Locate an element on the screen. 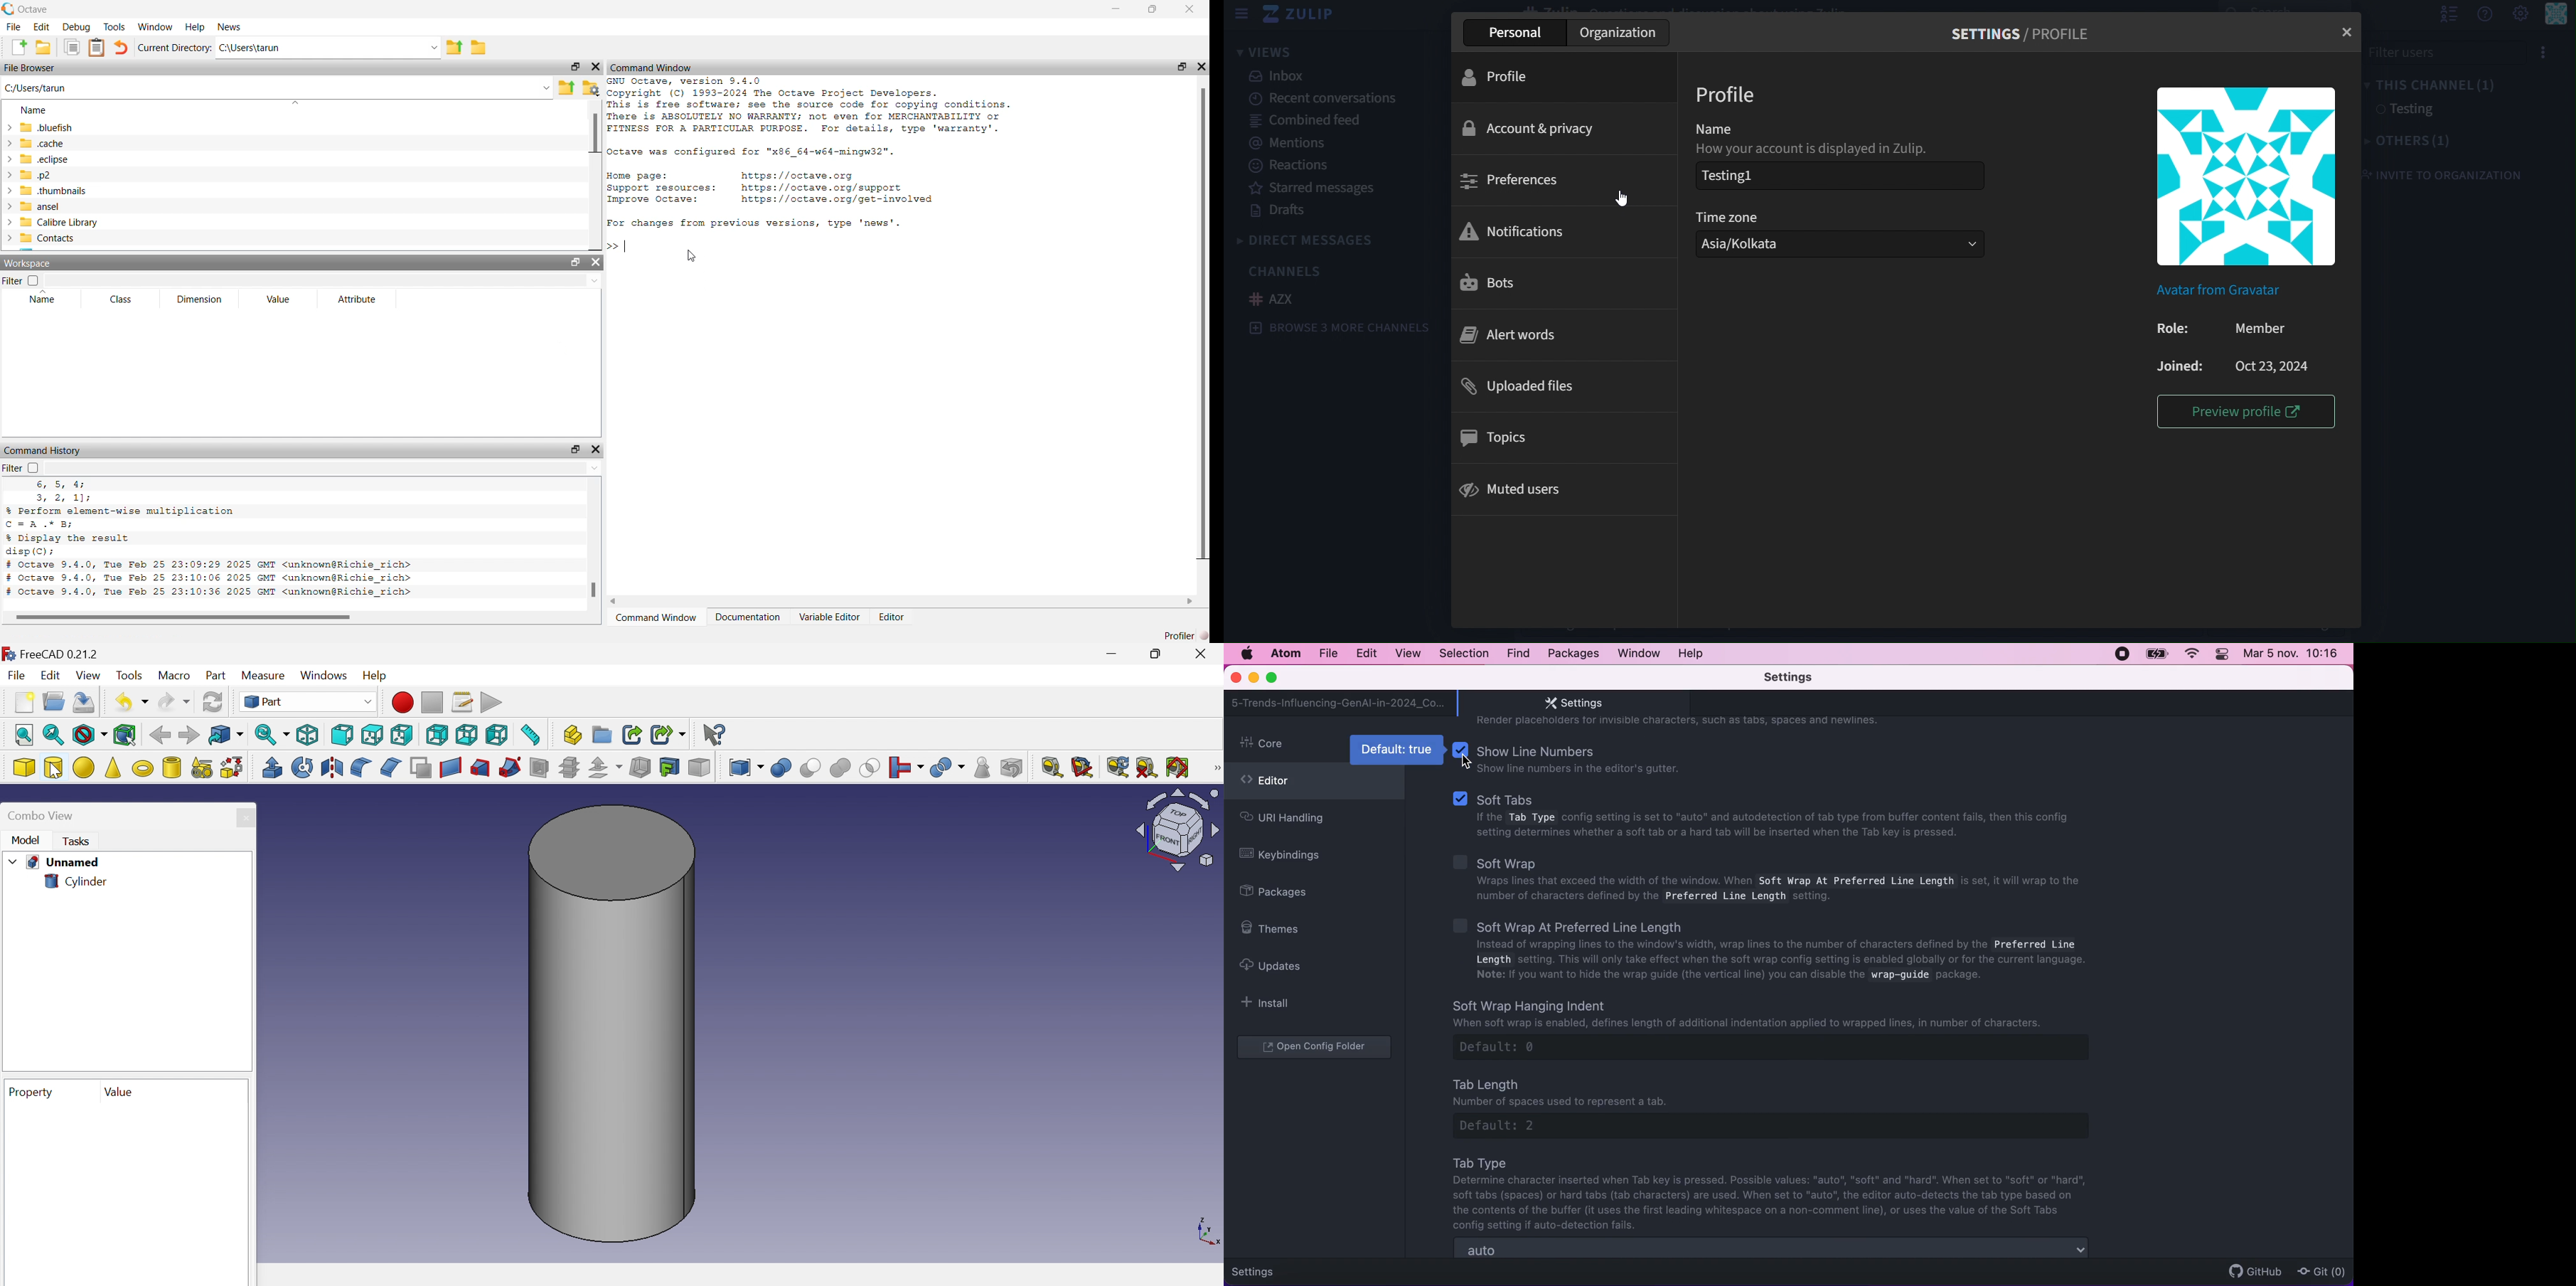 The image size is (2576, 1288). thumbnails is located at coordinates (53, 192).